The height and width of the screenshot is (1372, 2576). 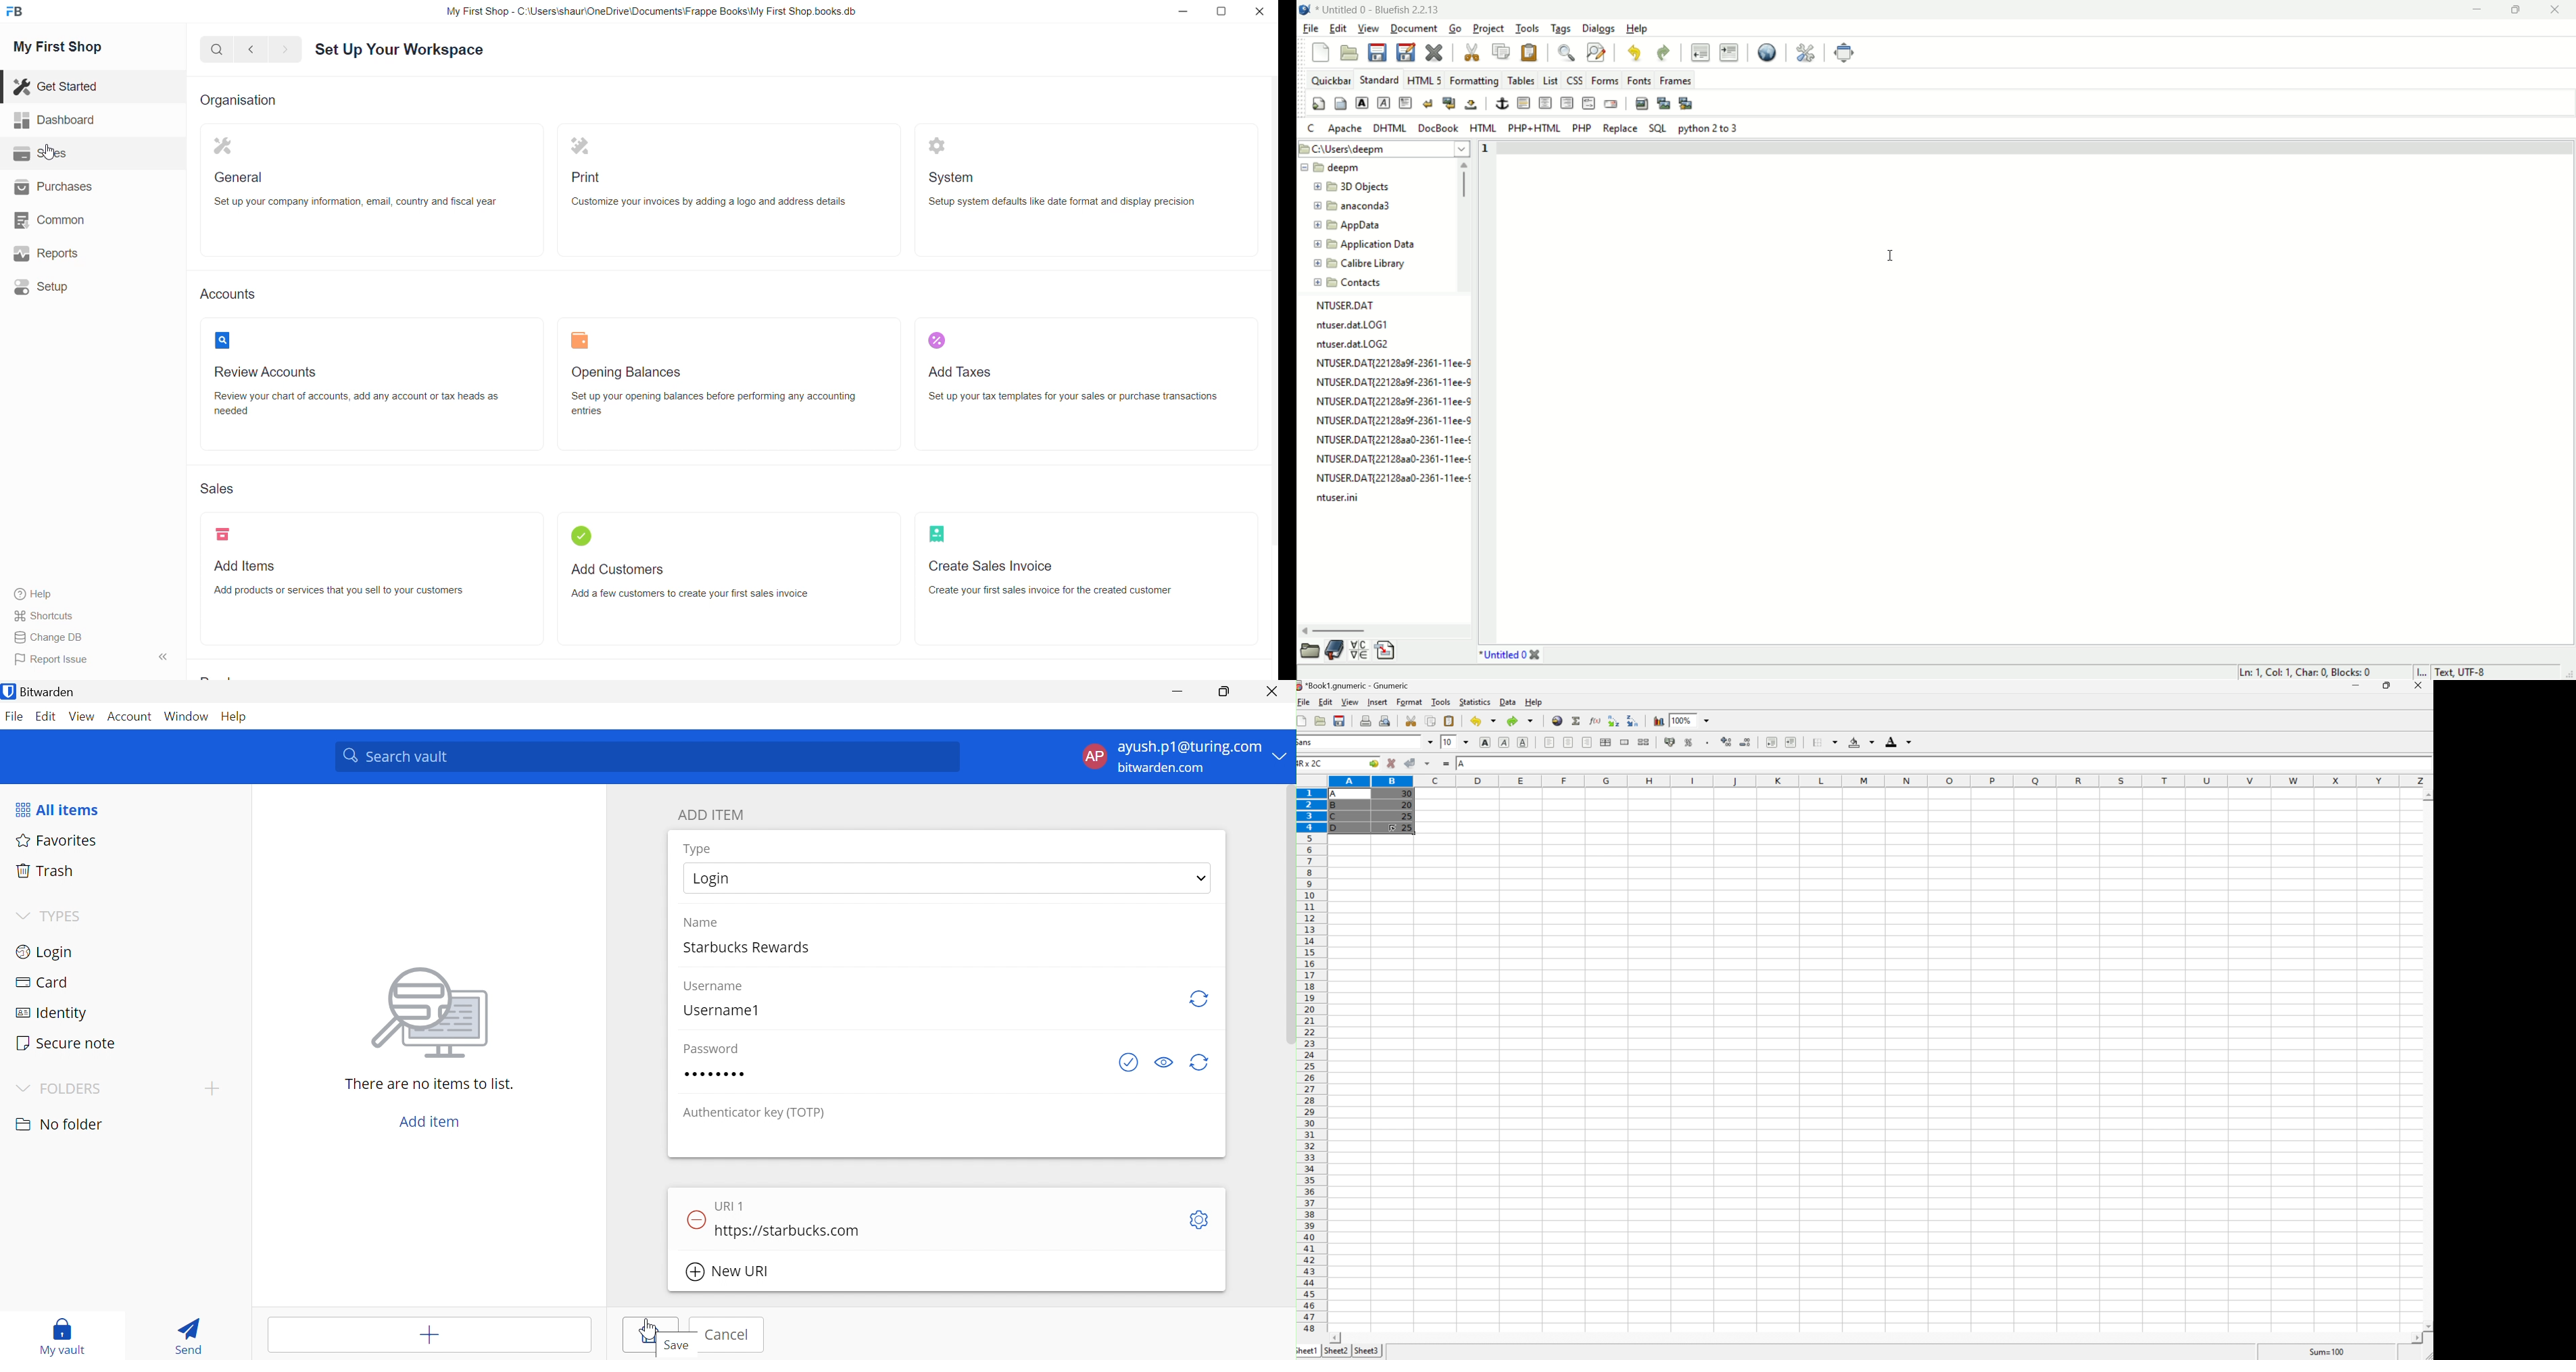 I want to click on Increase indent, and align the contents to the left, so click(x=1793, y=742).